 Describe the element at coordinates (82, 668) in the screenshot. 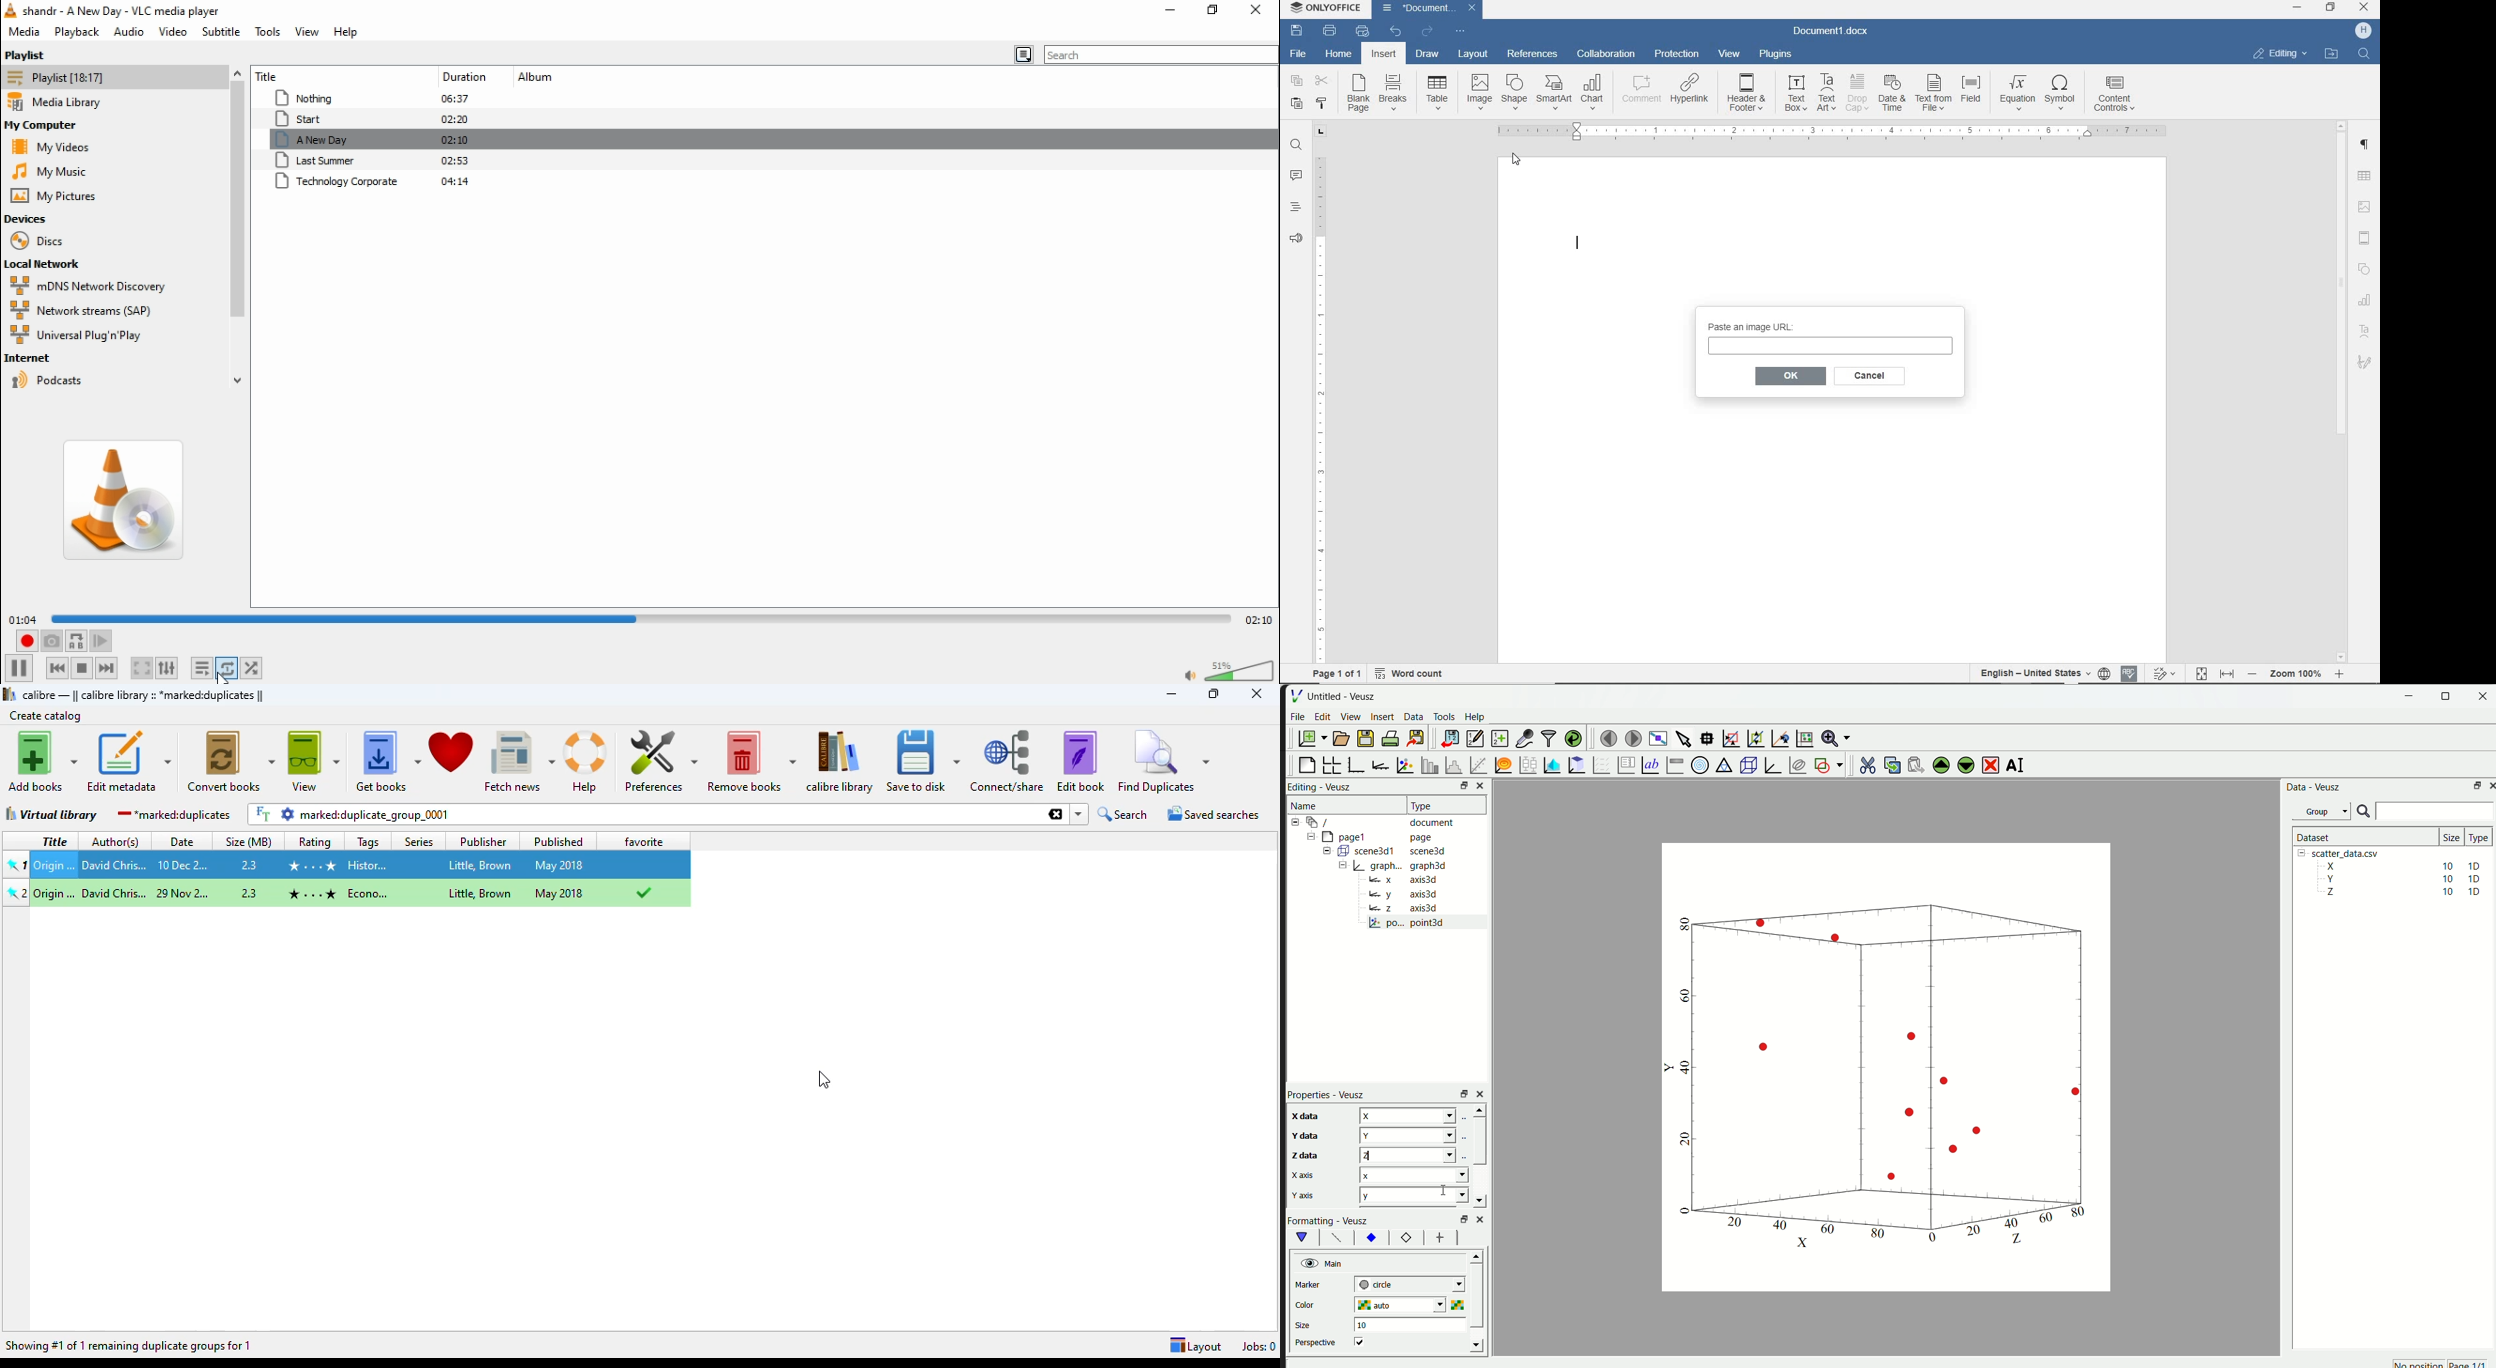

I see `stop` at that location.